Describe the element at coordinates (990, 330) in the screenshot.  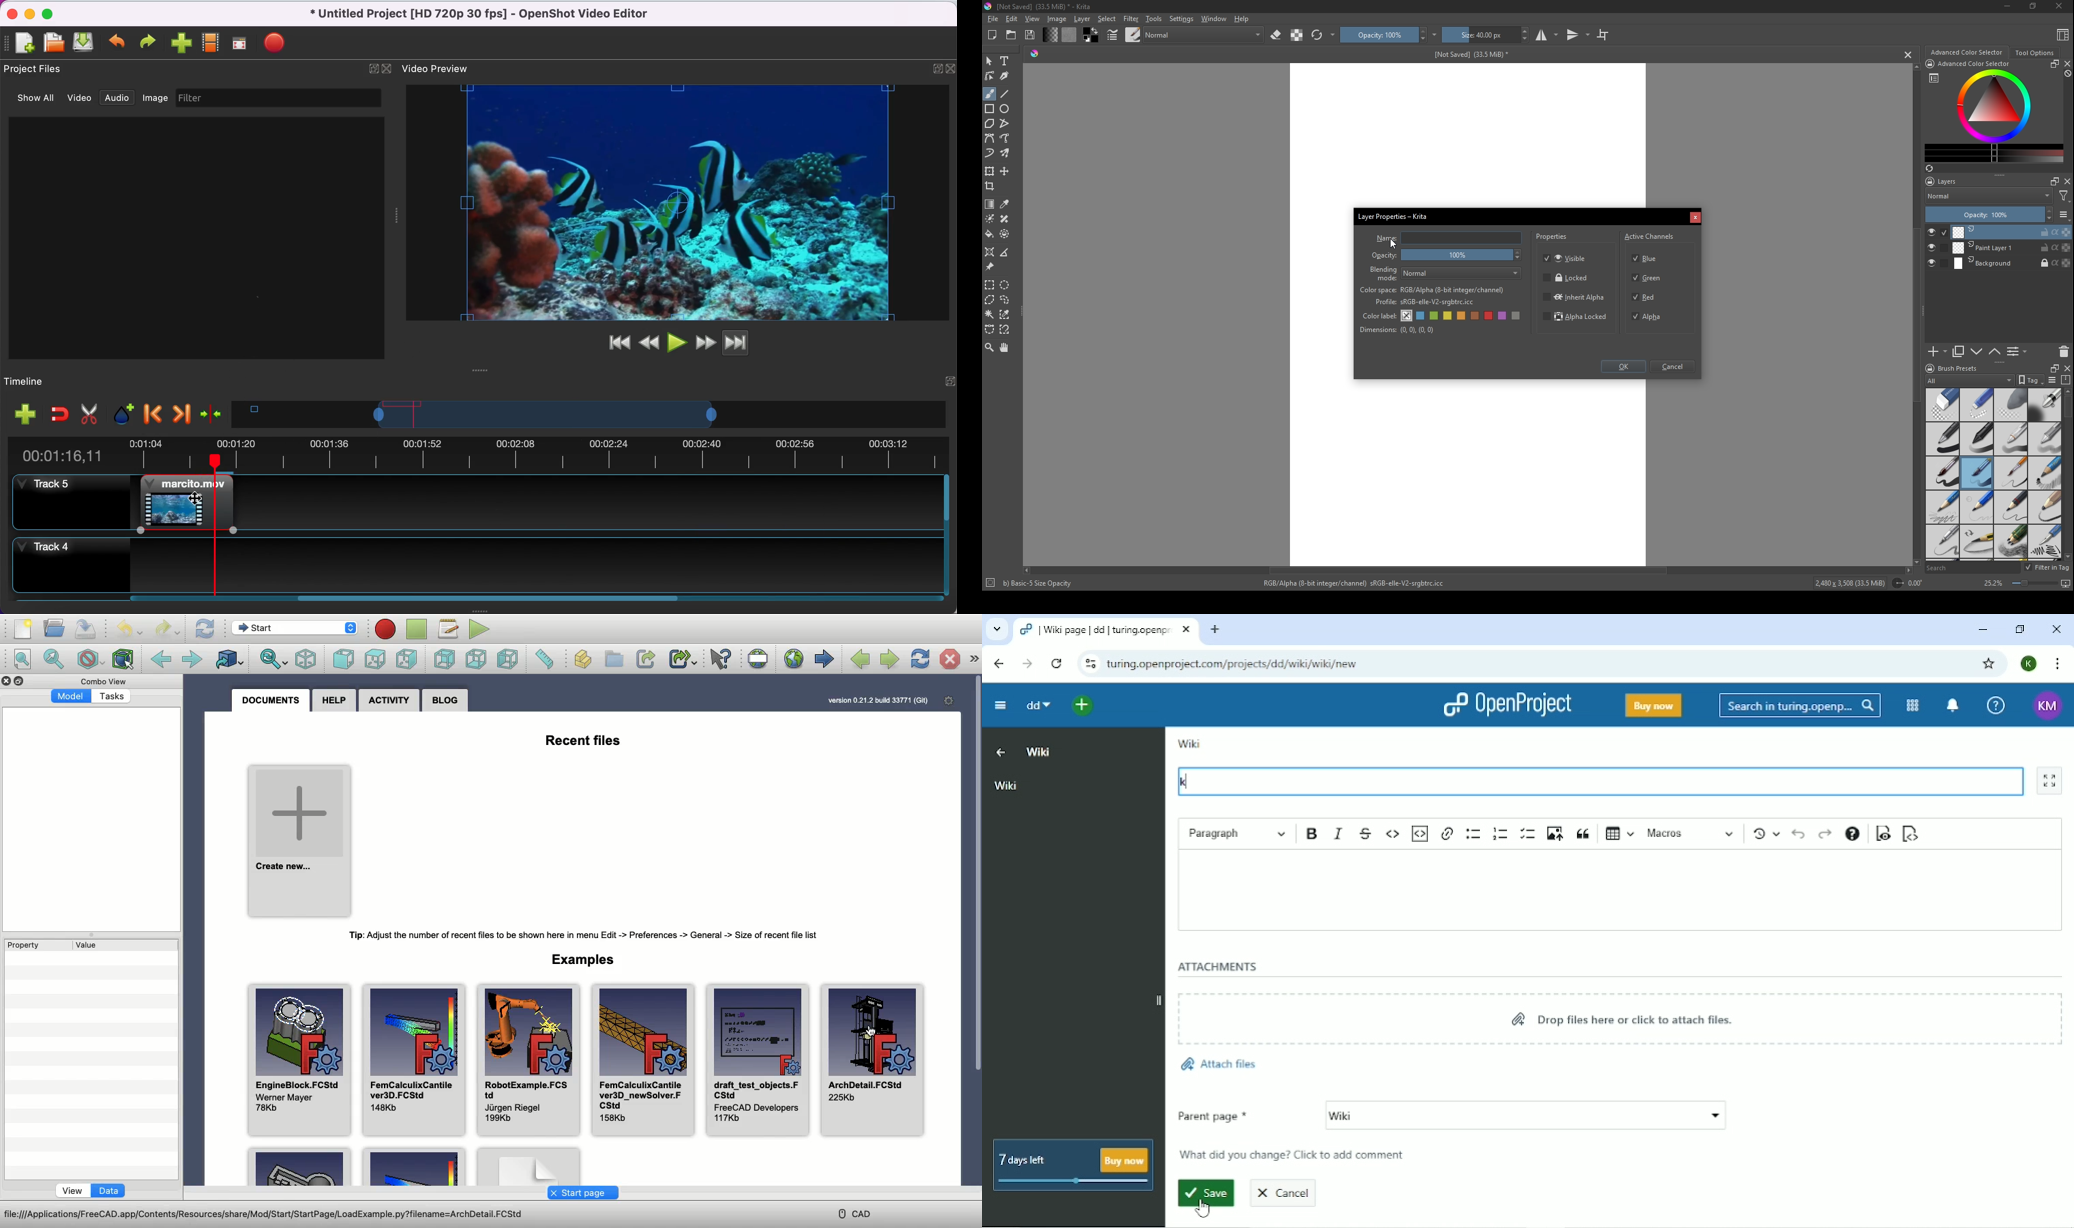
I see `bezier curve` at that location.